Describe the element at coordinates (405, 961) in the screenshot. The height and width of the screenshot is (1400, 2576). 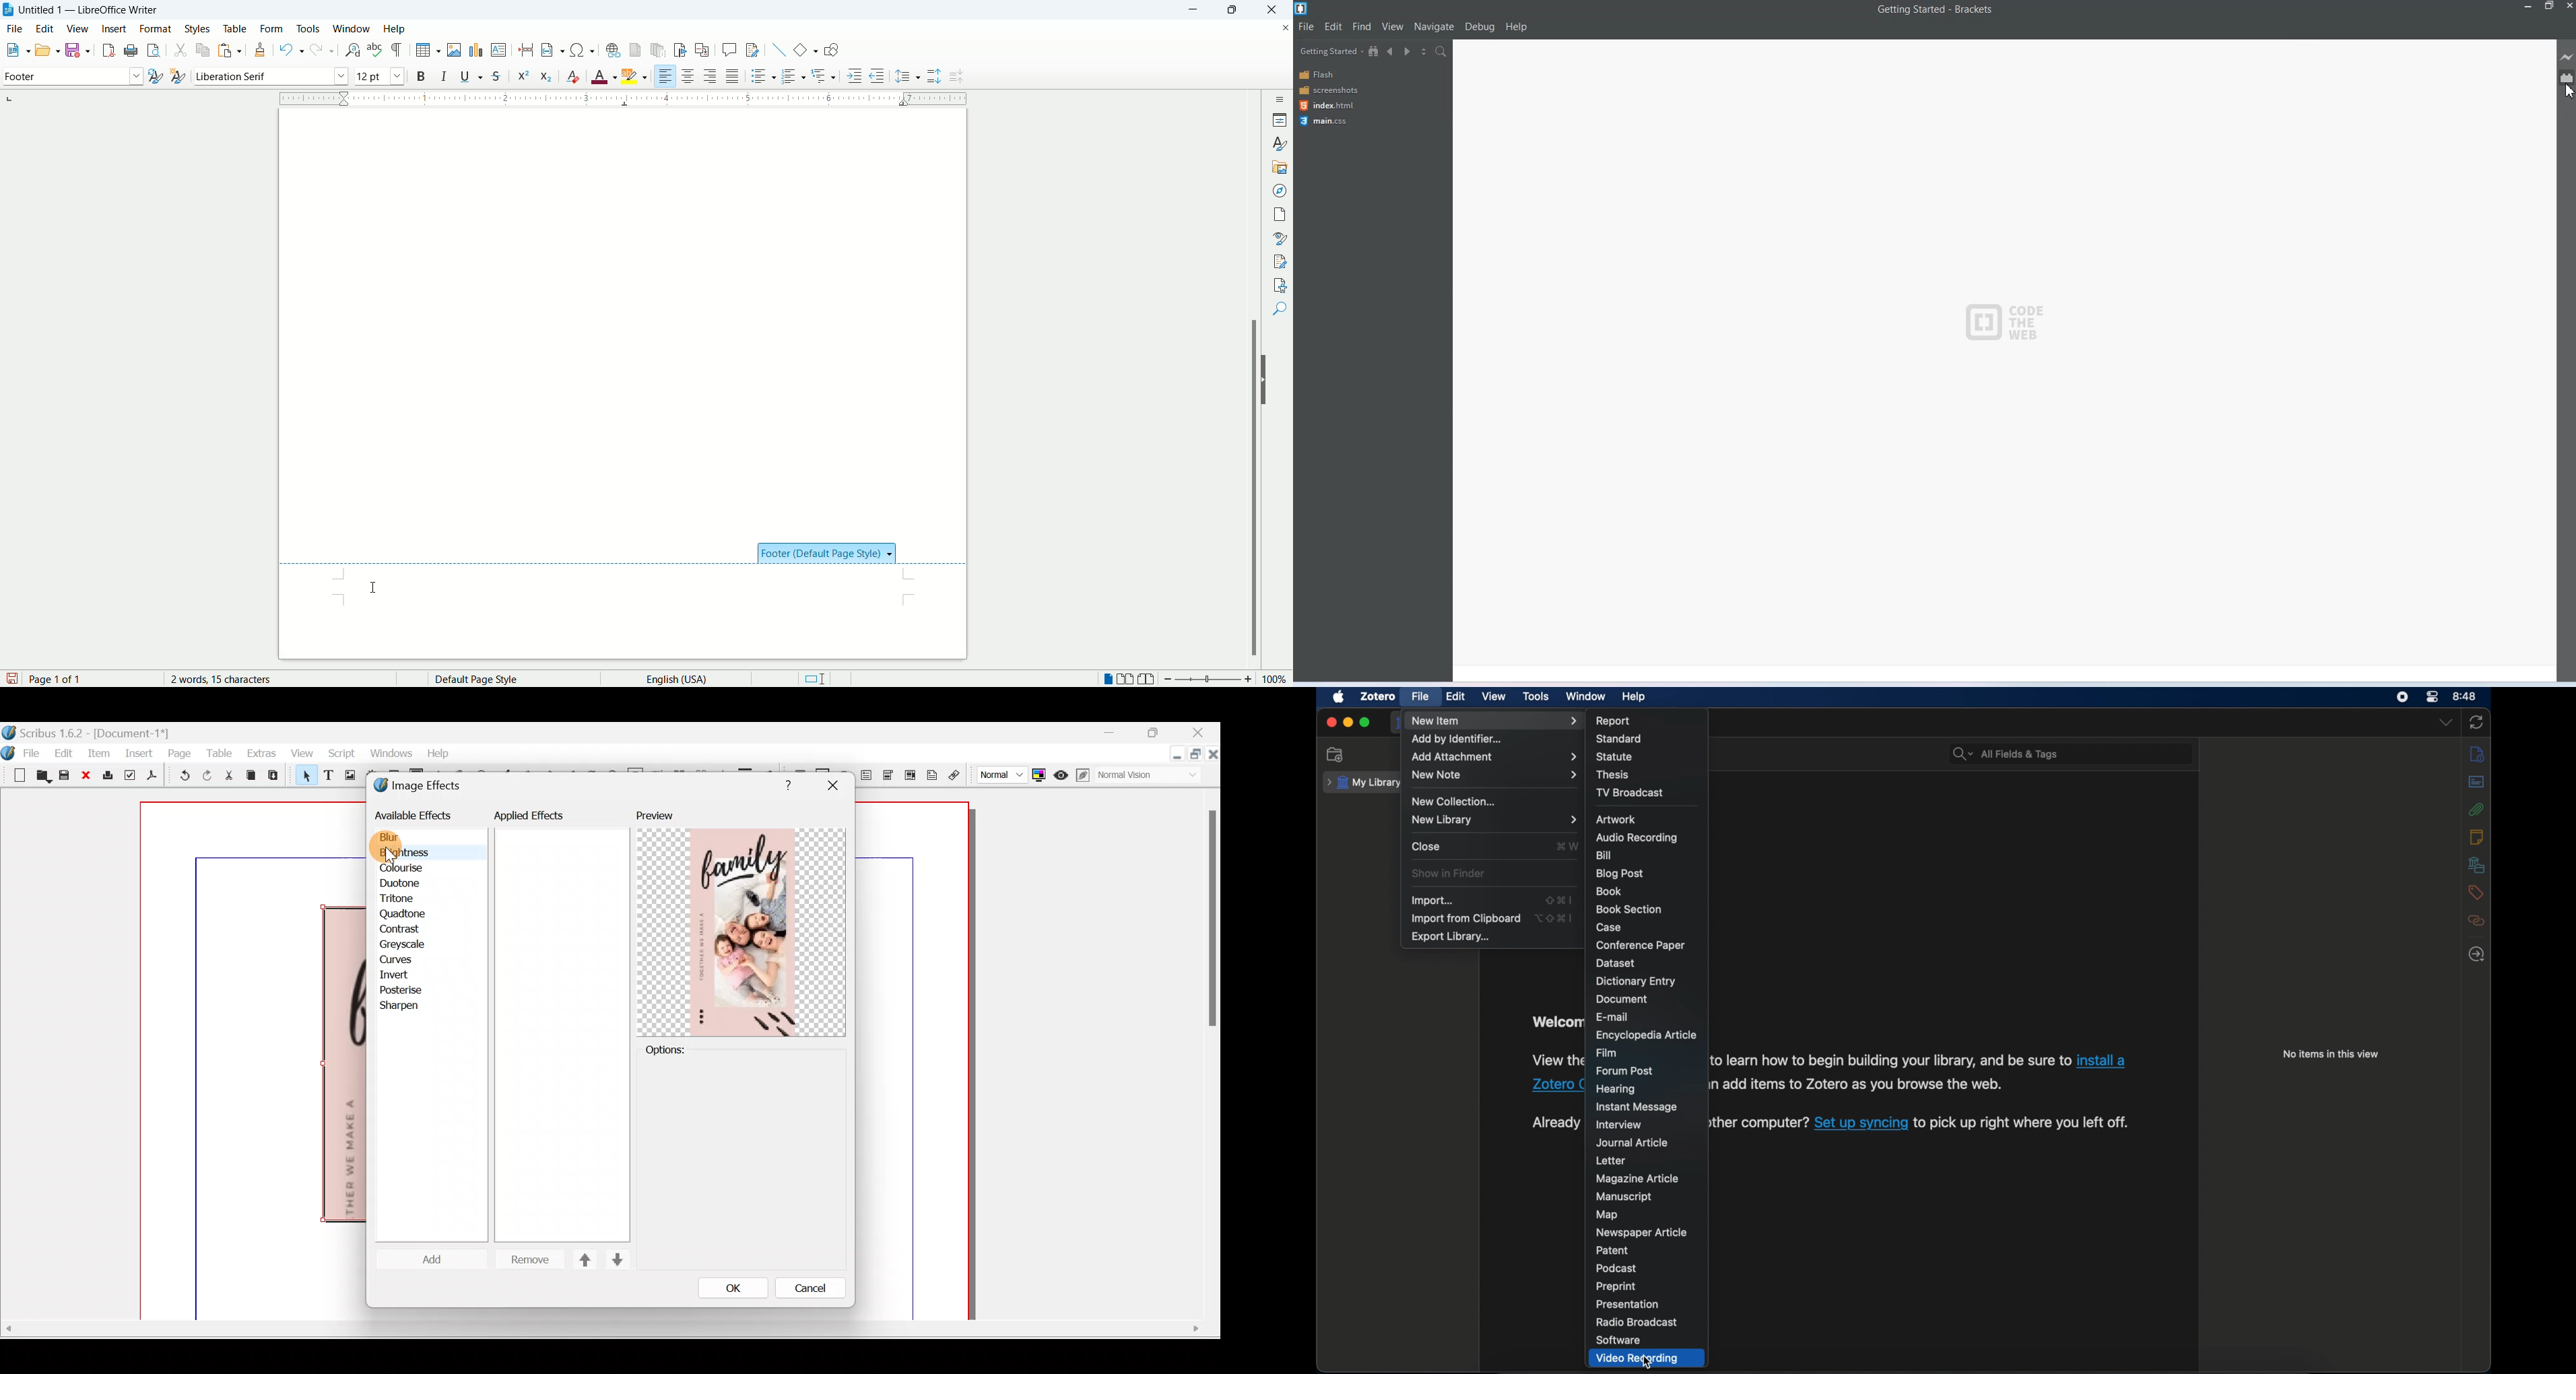
I see `Curves` at that location.